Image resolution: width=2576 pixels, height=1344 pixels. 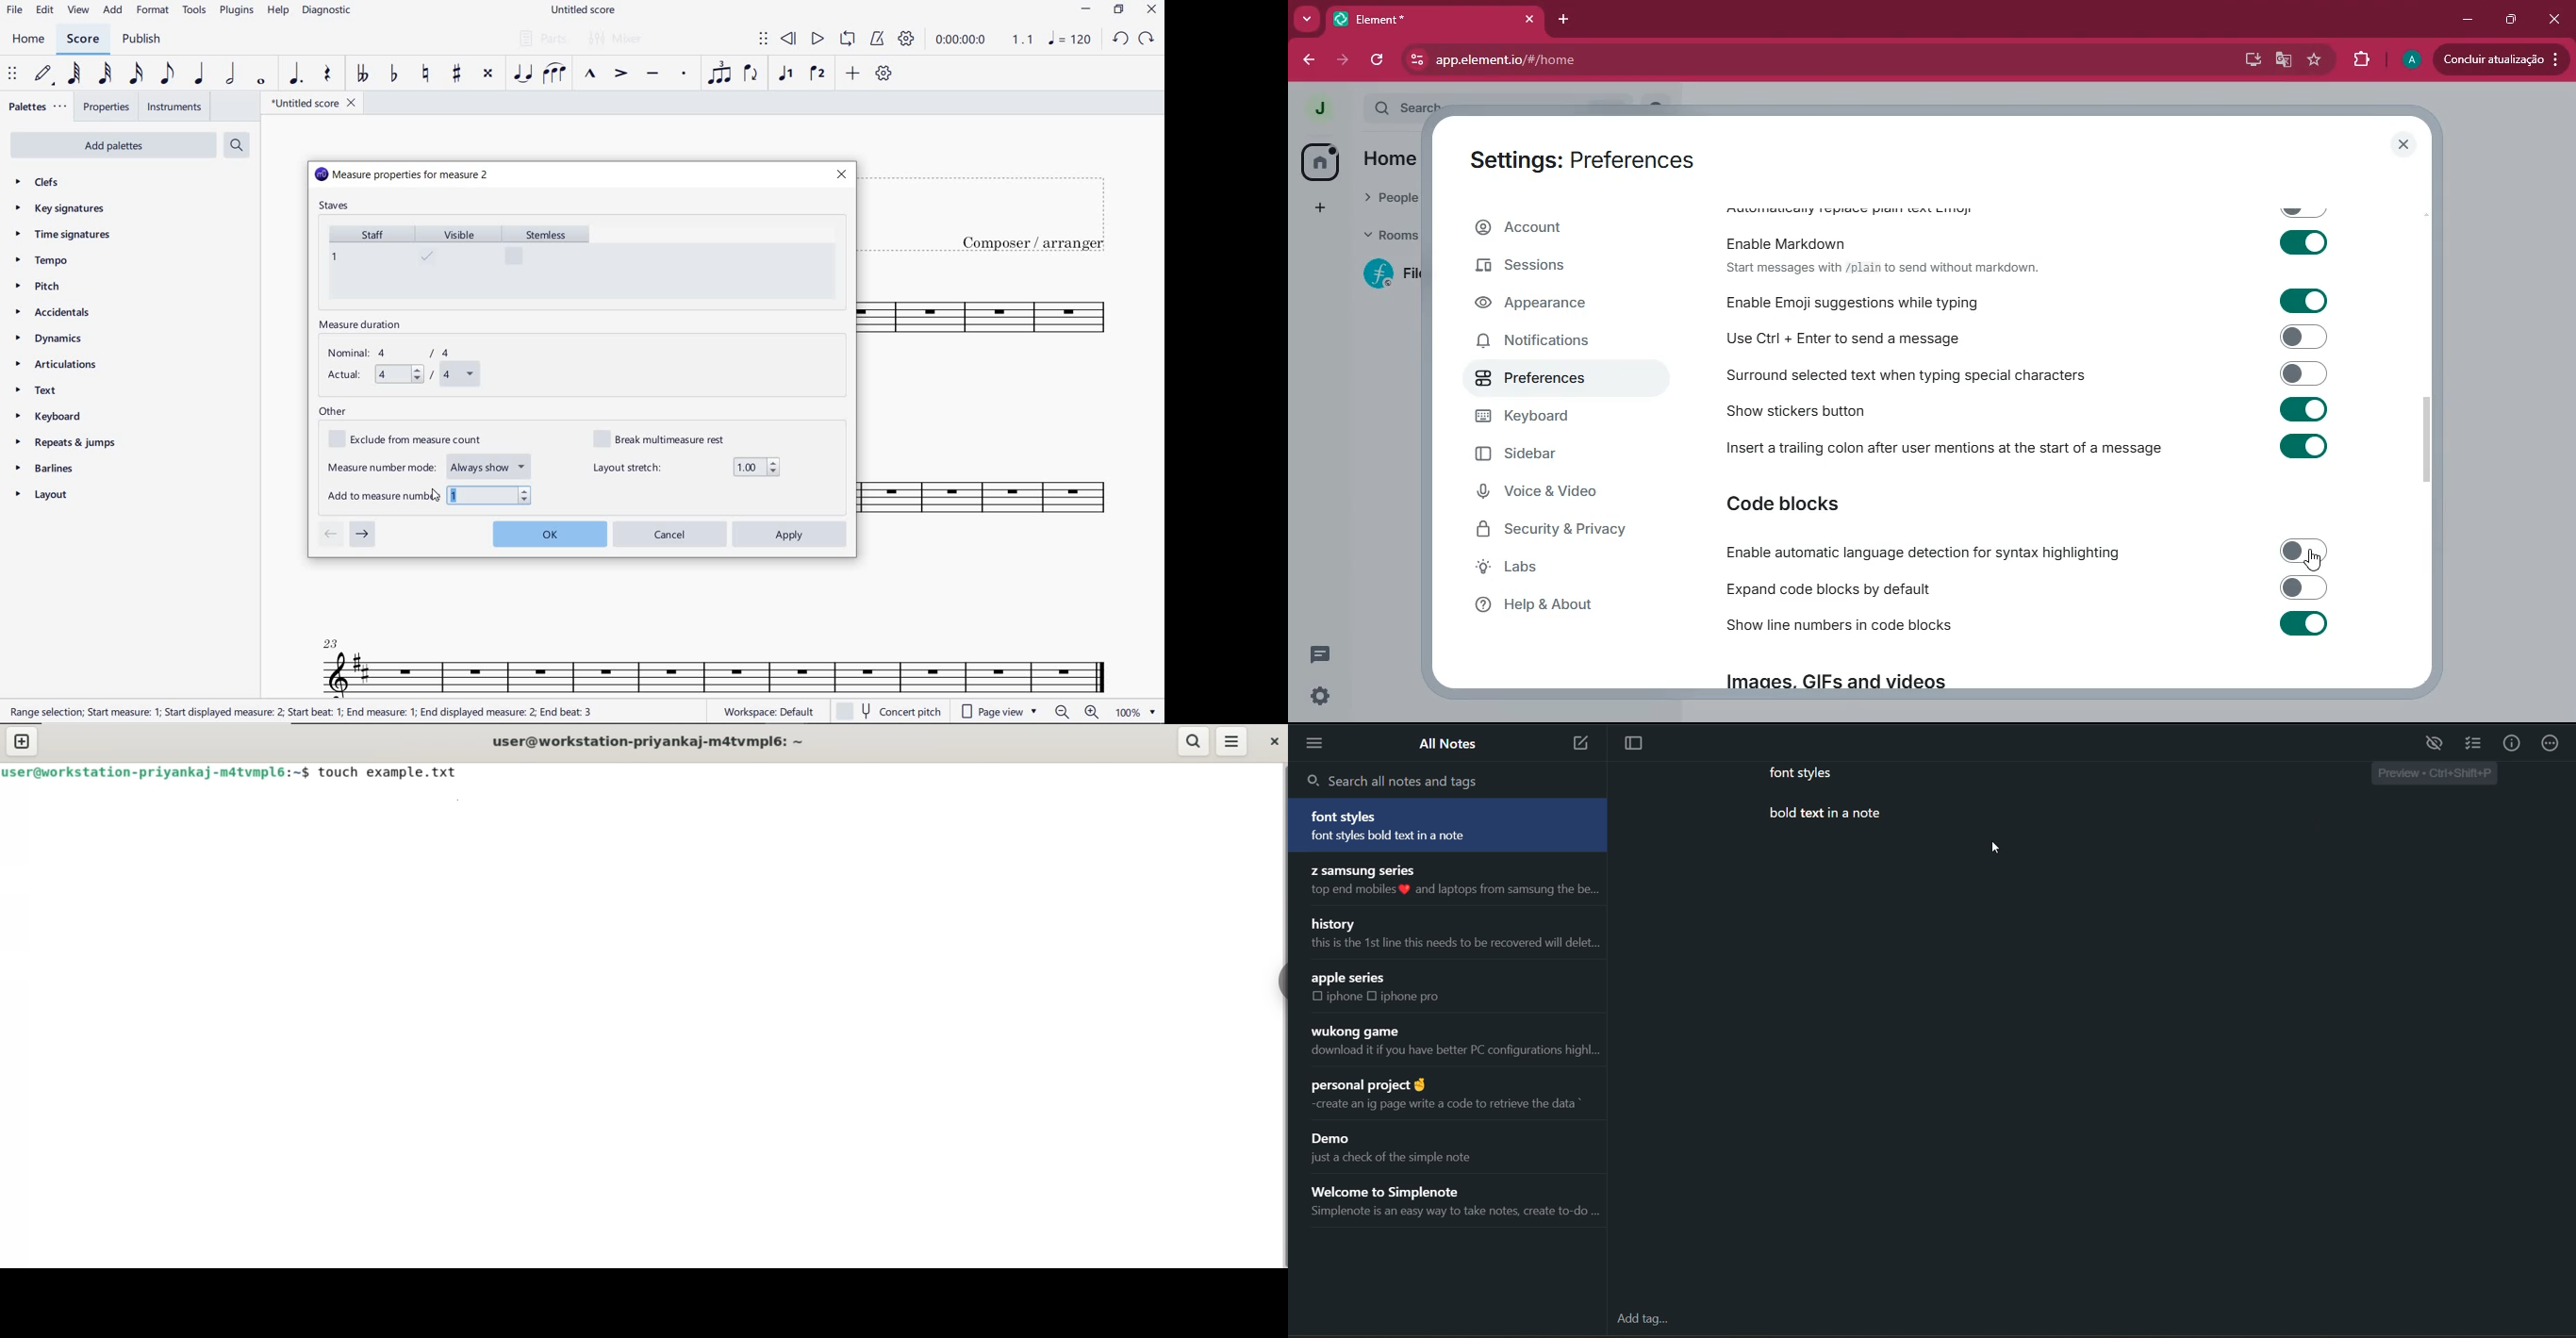 I want to click on close, so click(x=2556, y=19).